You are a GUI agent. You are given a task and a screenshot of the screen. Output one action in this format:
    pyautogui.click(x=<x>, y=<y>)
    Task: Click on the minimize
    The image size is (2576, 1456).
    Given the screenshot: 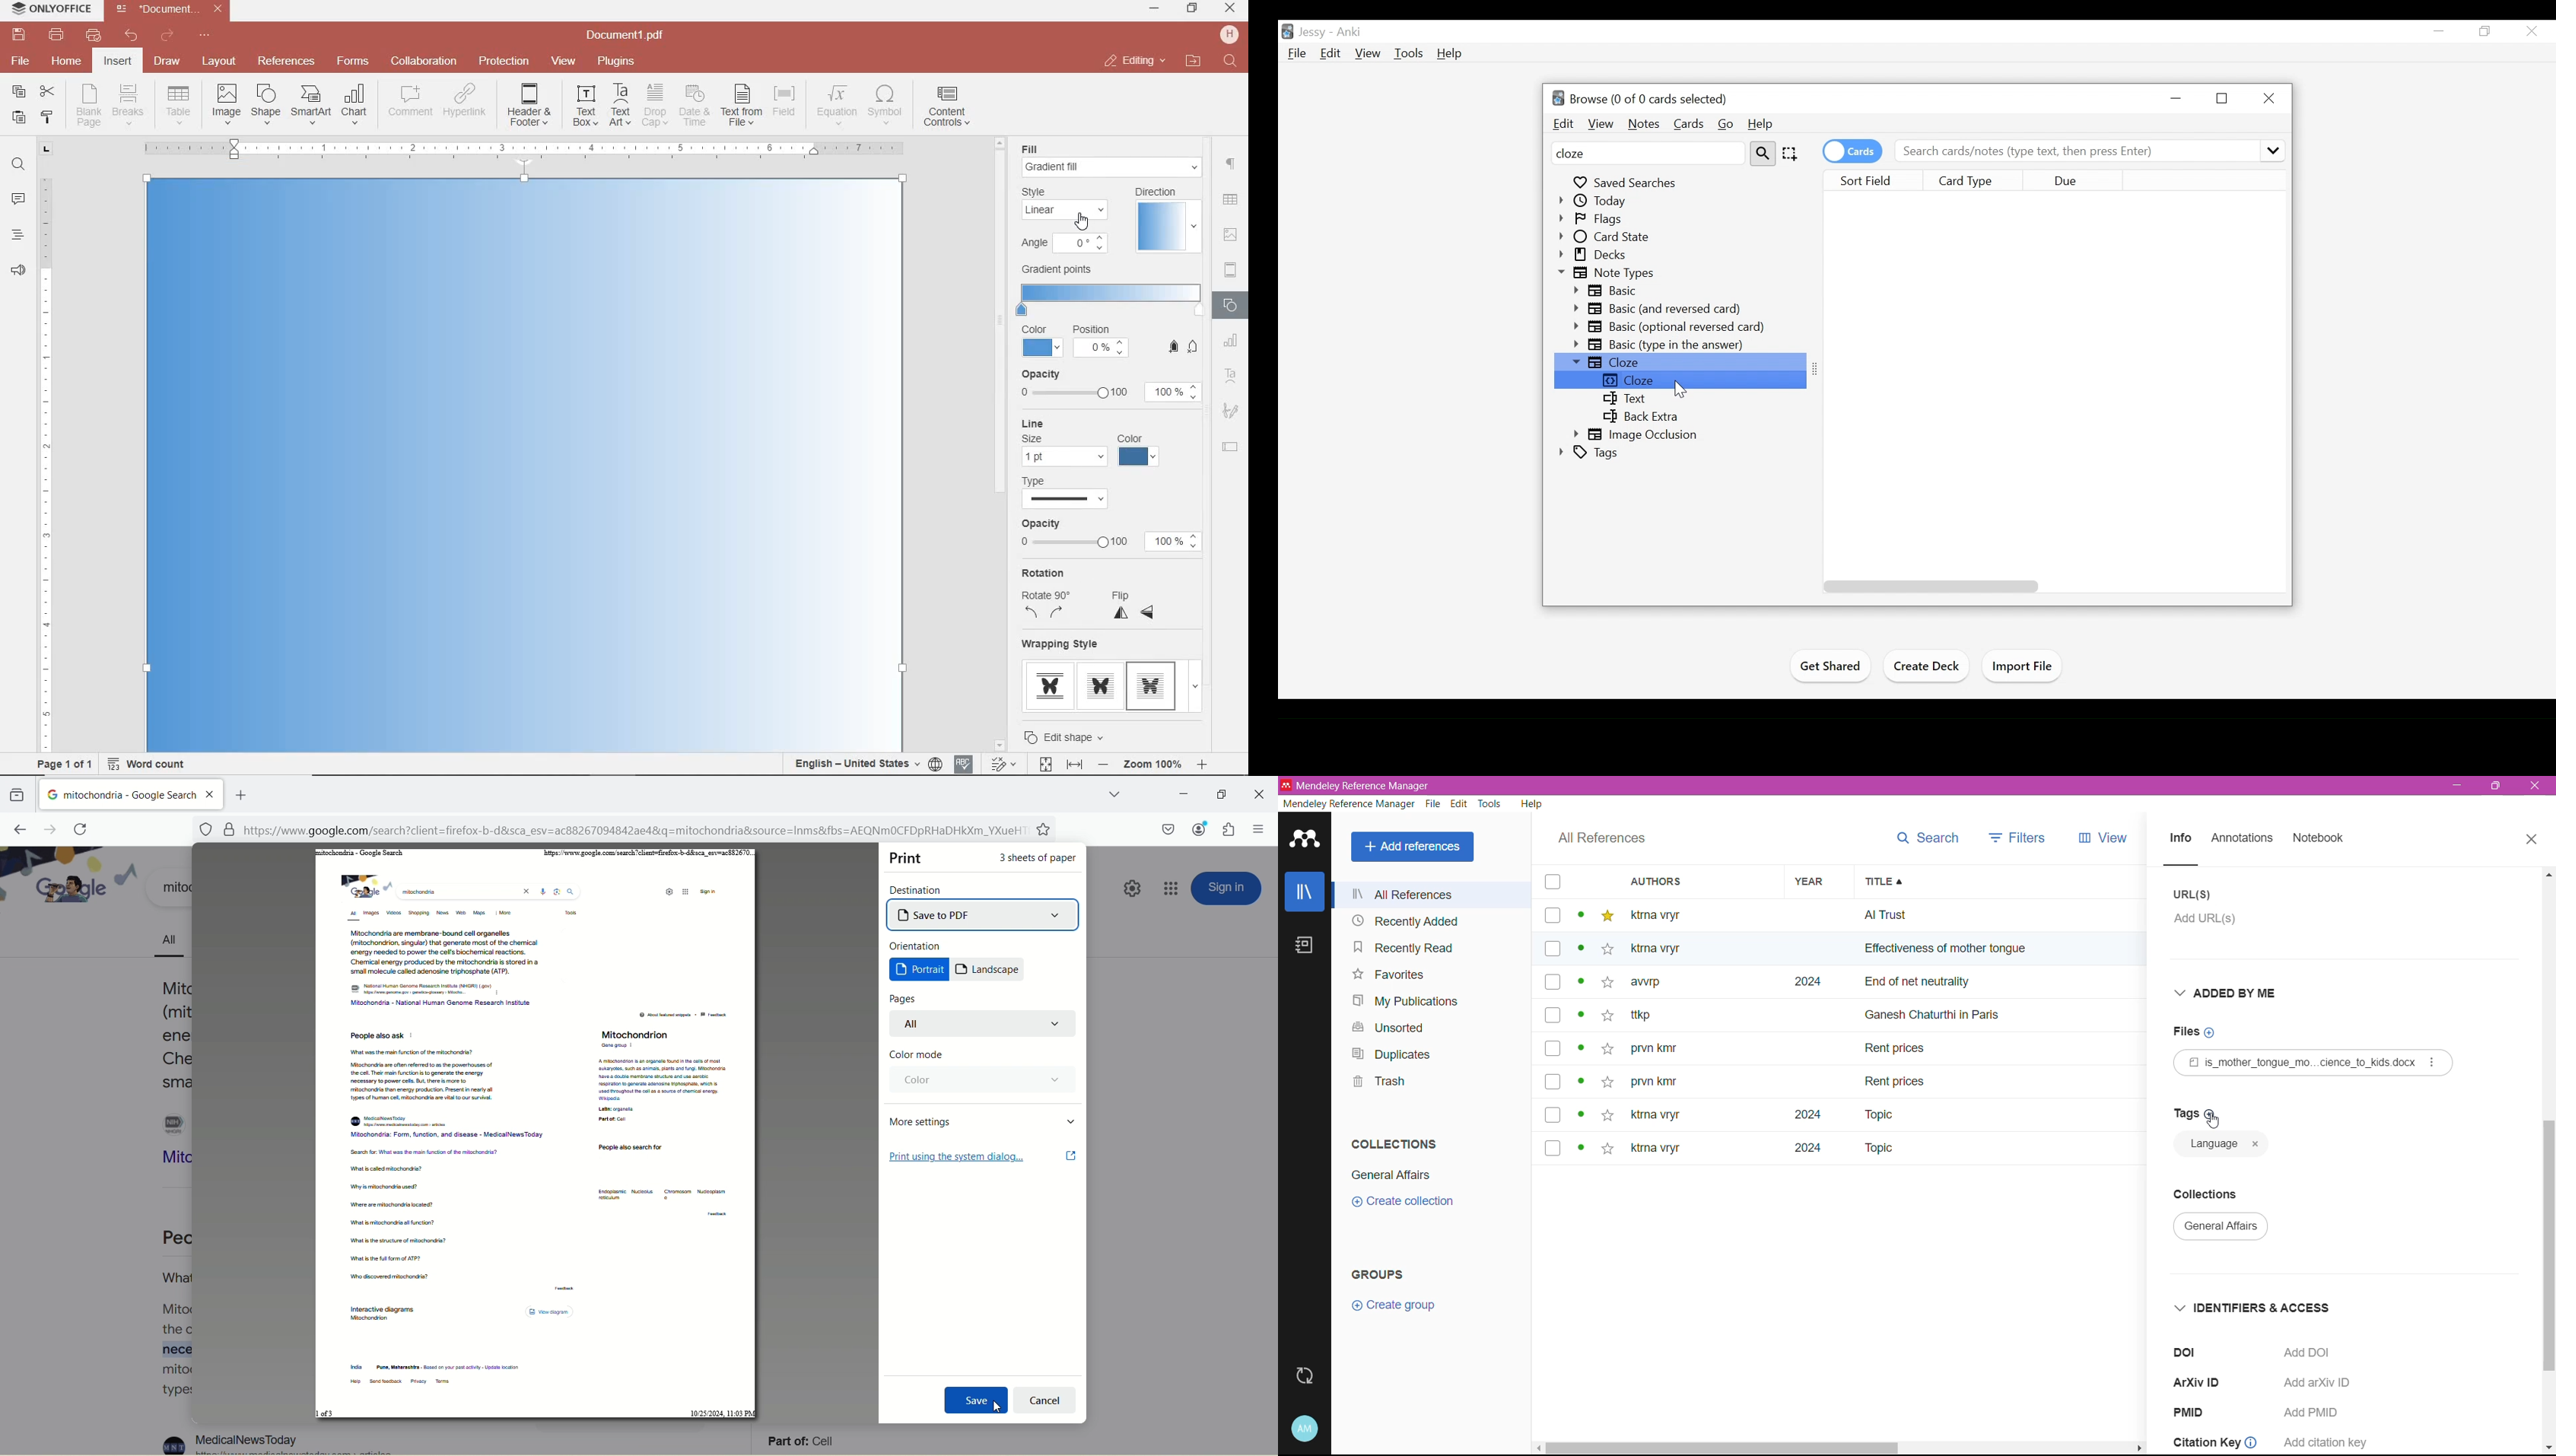 What is the action you would take?
    pyautogui.click(x=2178, y=98)
    